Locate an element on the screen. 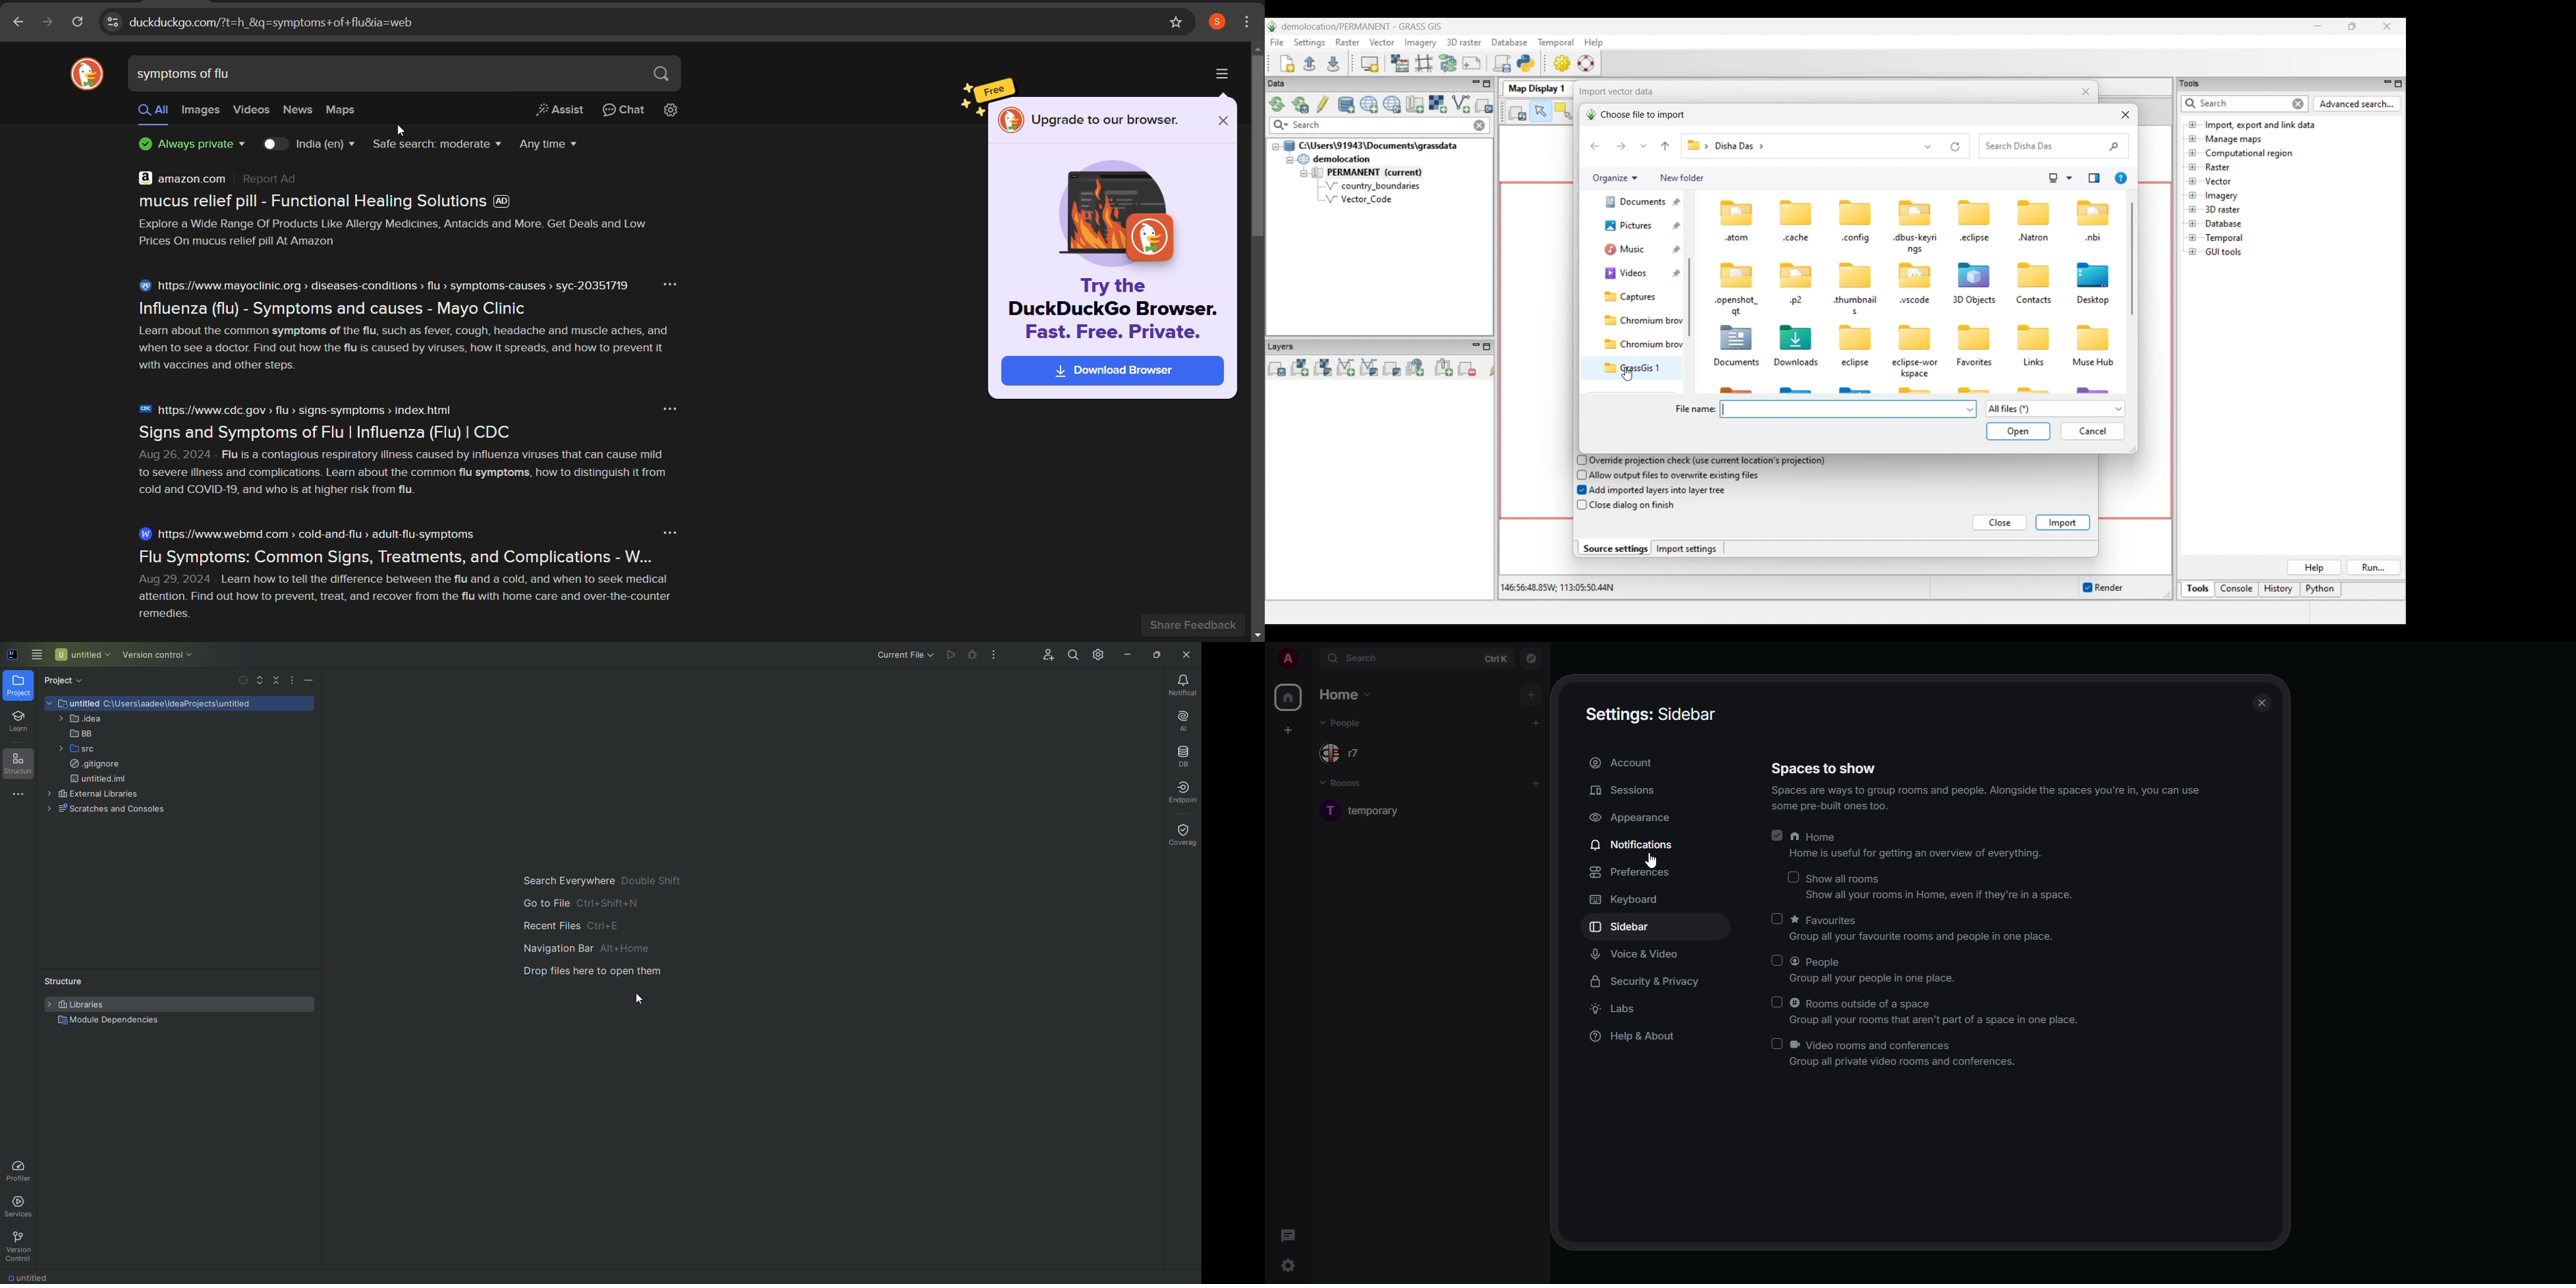 This screenshot has height=1288, width=2576. sidebar is located at coordinates (1624, 927).